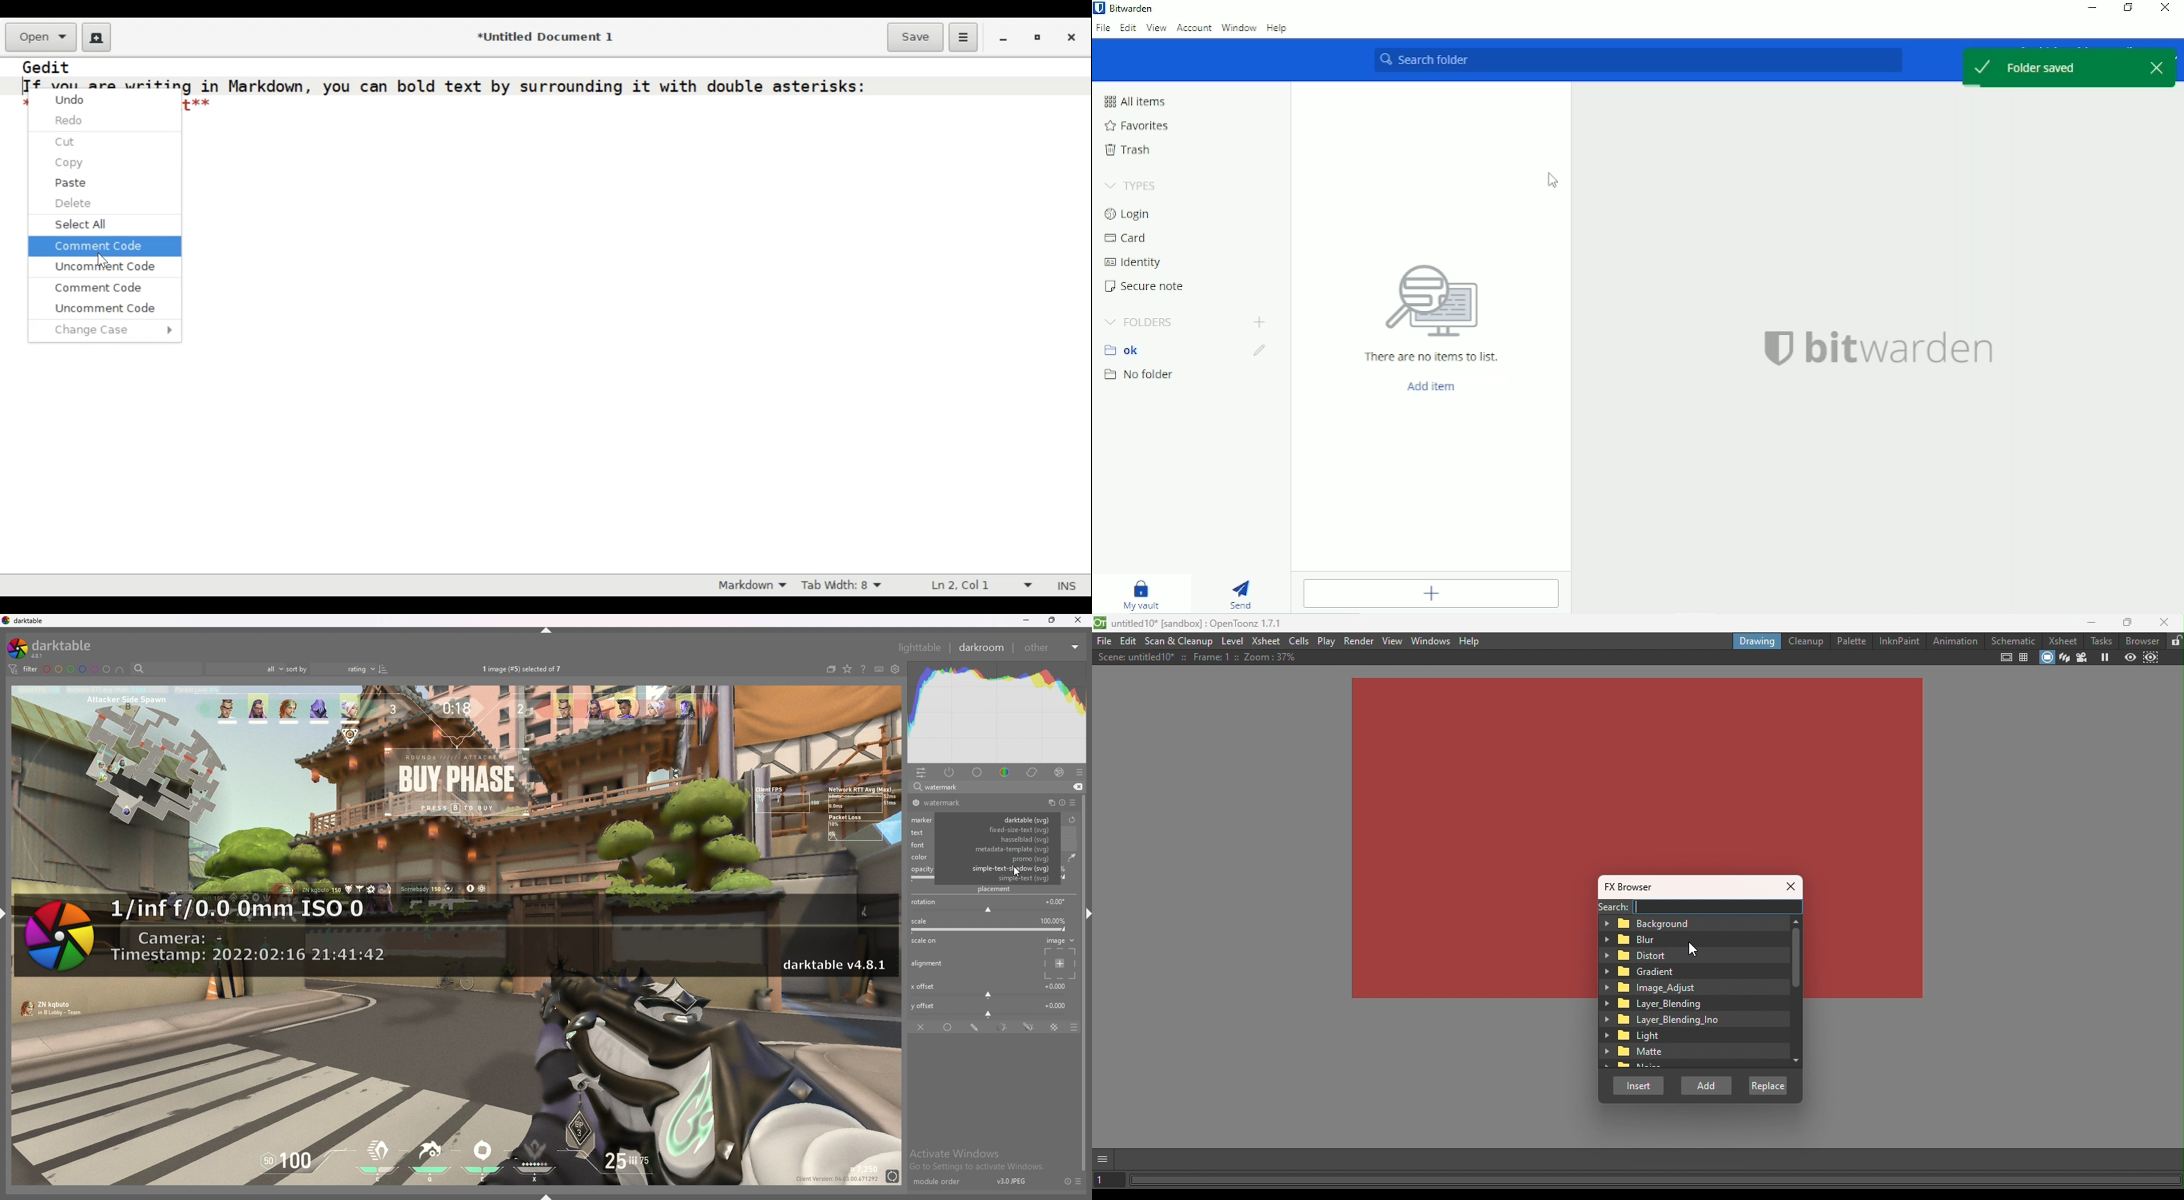  Describe the element at coordinates (71, 121) in the screenshot. I see `Redo` at that location.